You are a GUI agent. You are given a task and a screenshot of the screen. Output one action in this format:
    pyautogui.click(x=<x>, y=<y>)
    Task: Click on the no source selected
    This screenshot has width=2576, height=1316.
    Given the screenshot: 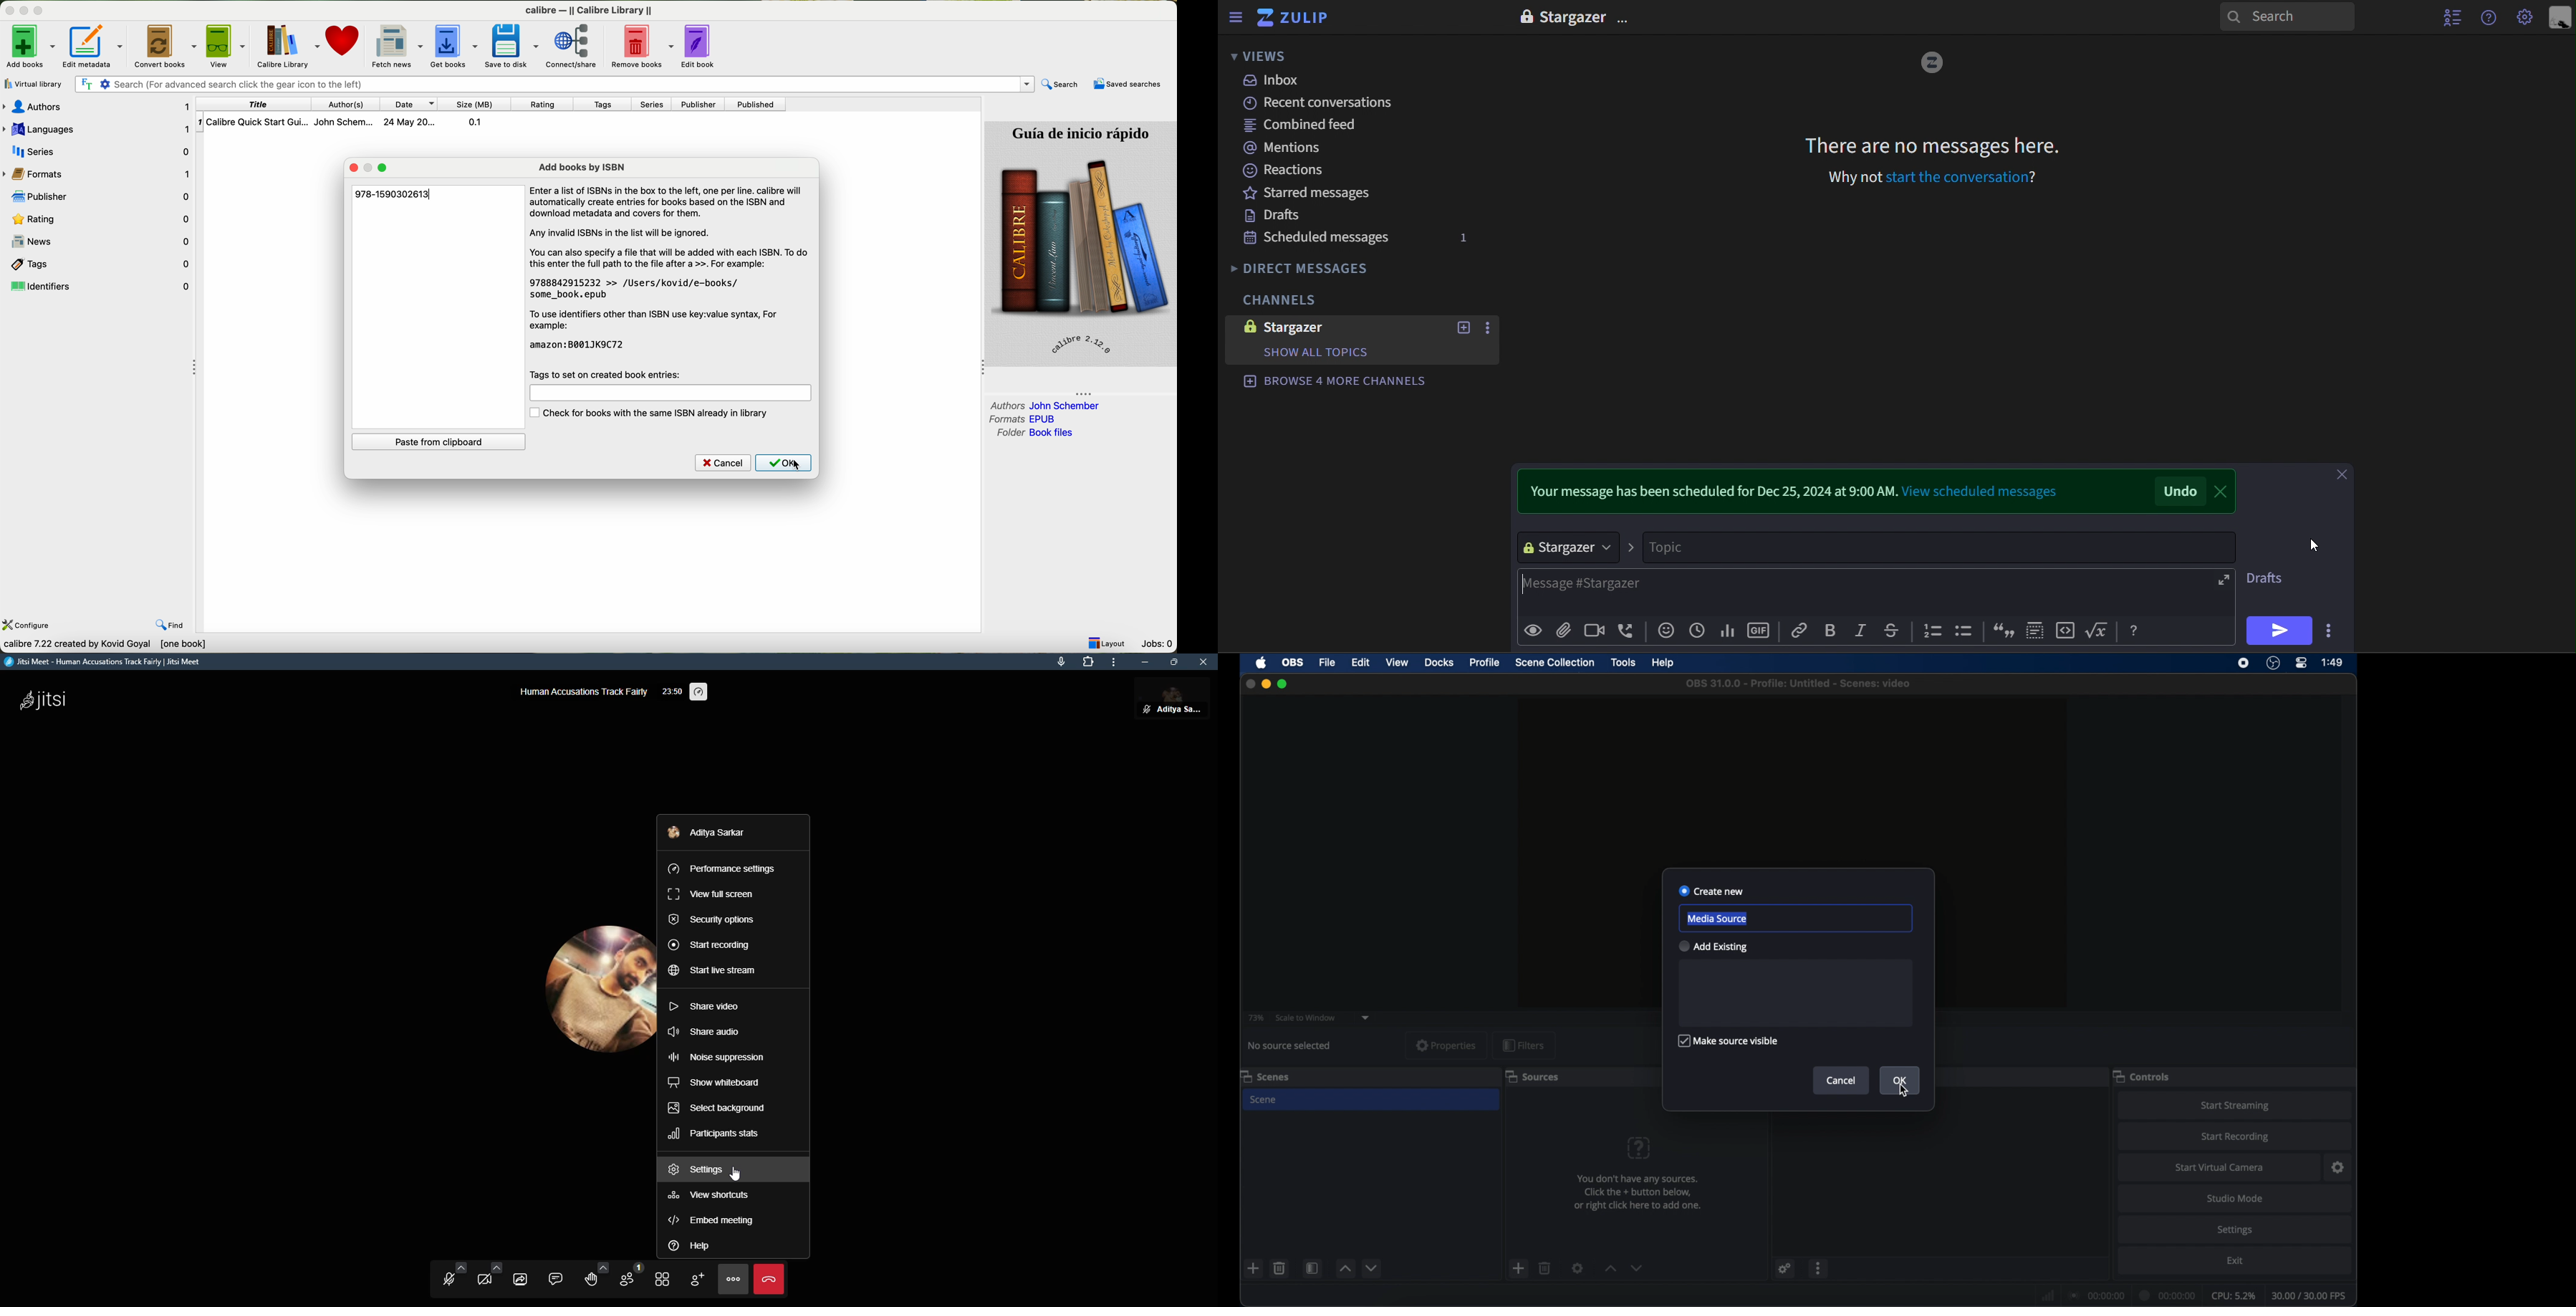 What is the action you would take?
    pyautogui.click(x=1290, y=1046)
    